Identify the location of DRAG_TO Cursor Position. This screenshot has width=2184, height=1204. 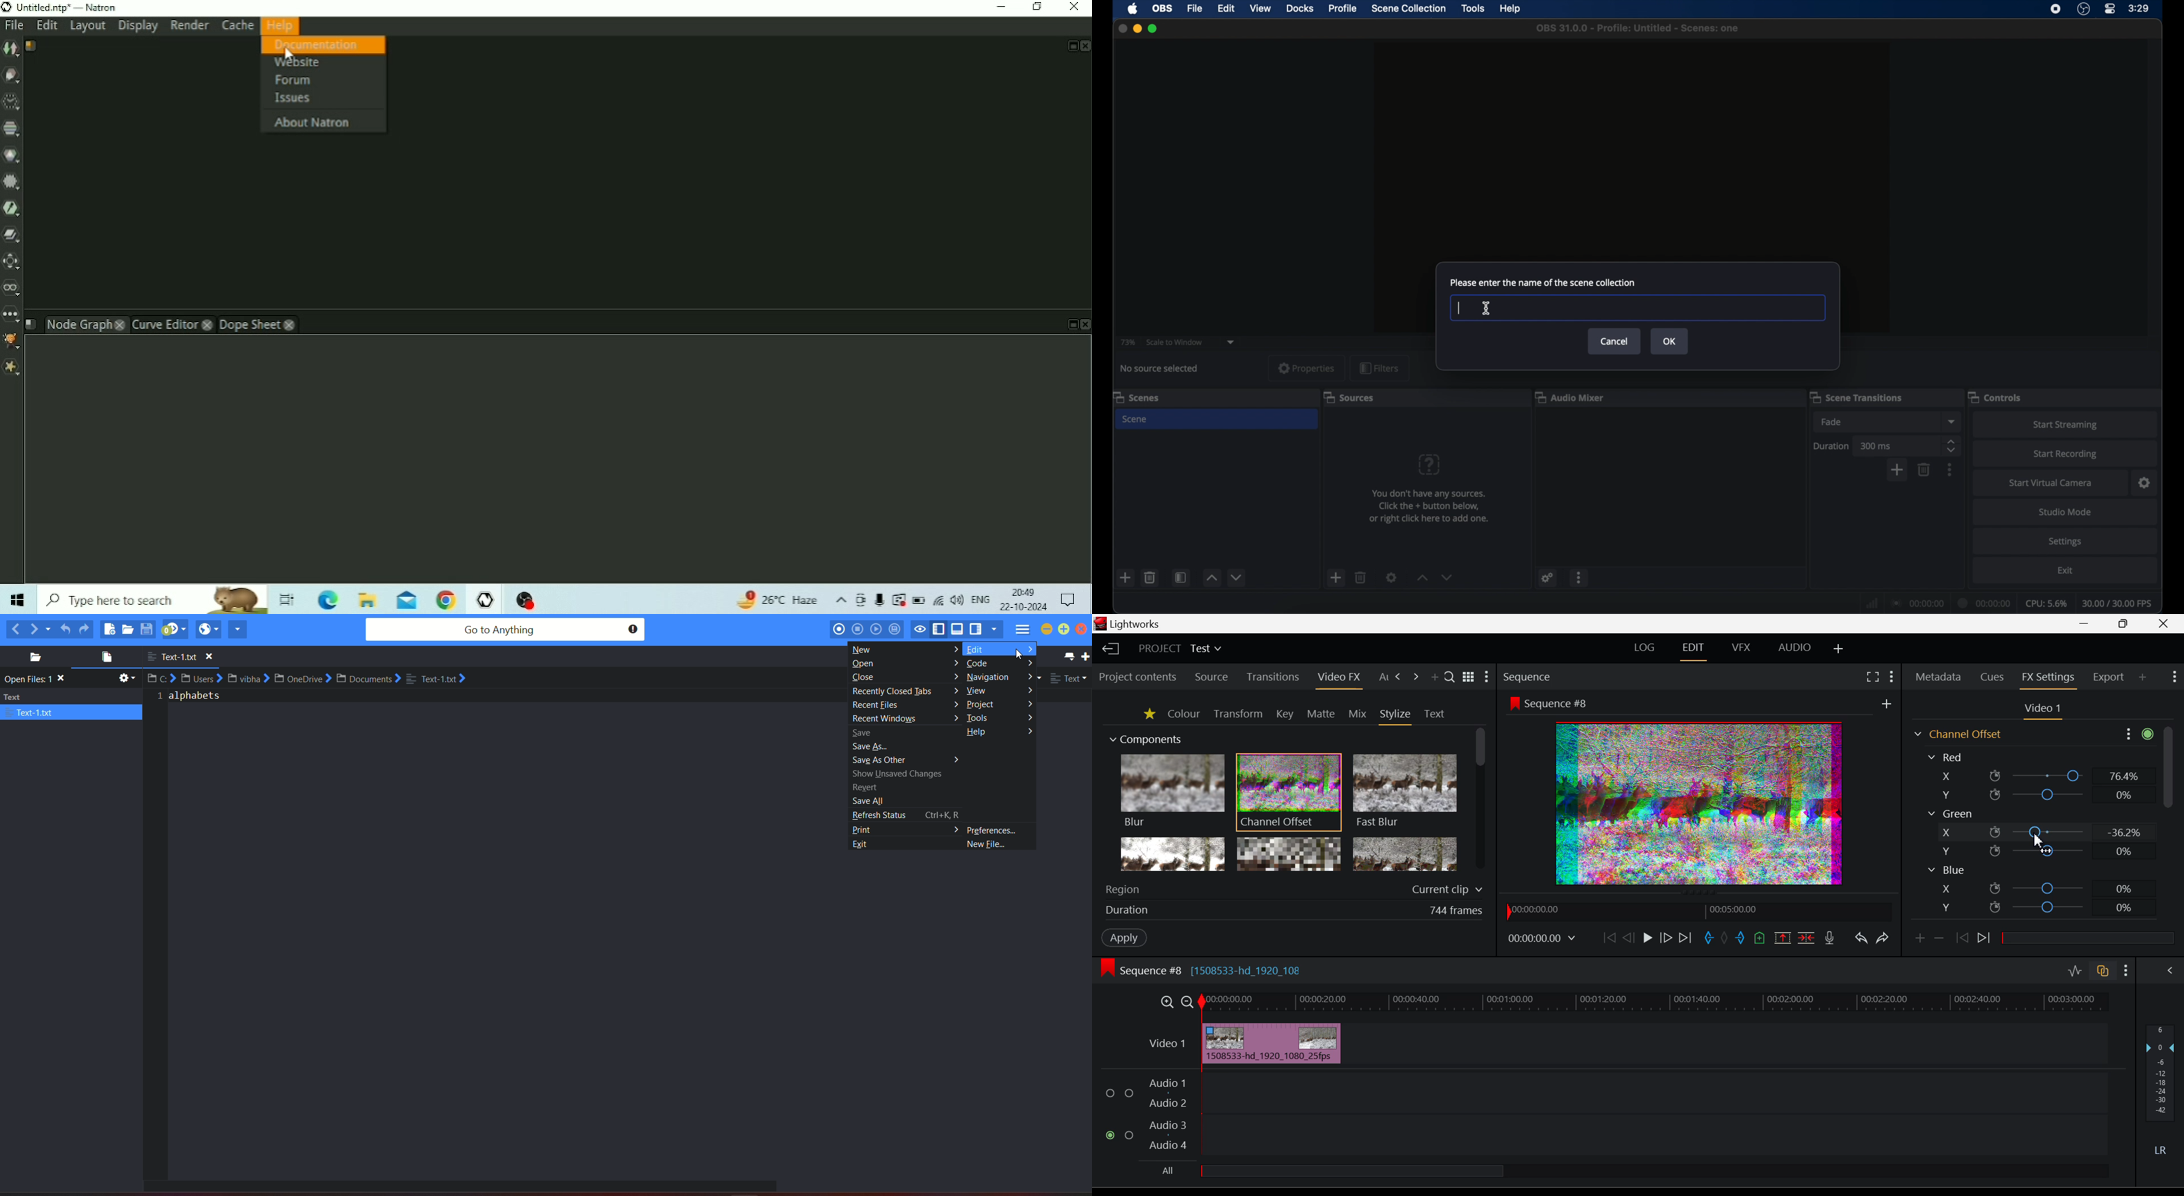
(2037, 840).